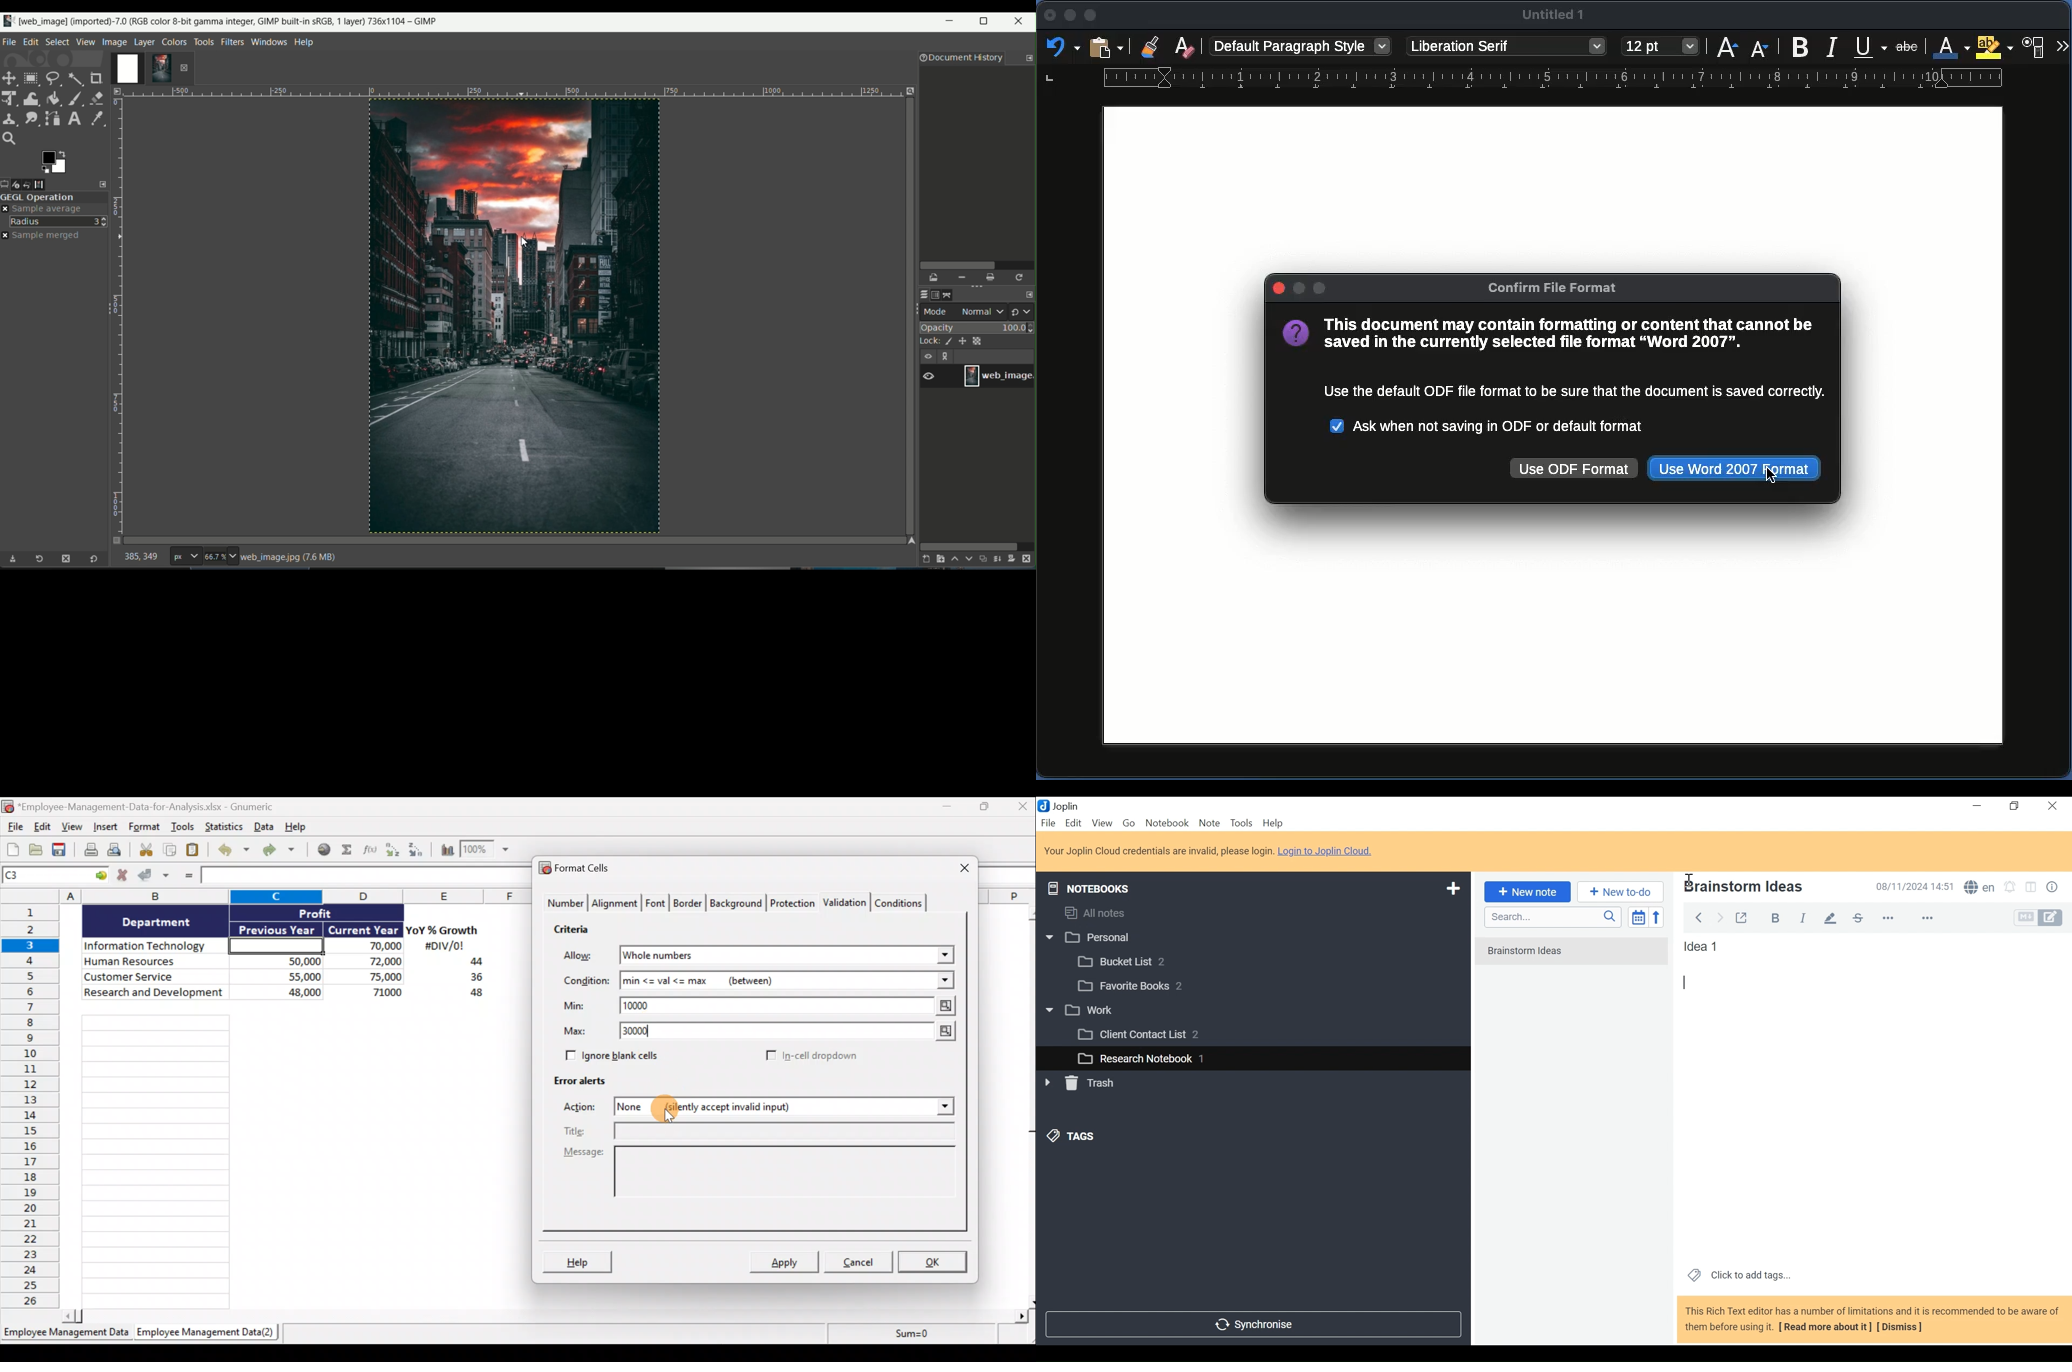 This screenshot has height=1372, width=2072. What do you see at coordinates (2062, 47) in the screenshot?
I see `More` at bounding box center [2062, 47].